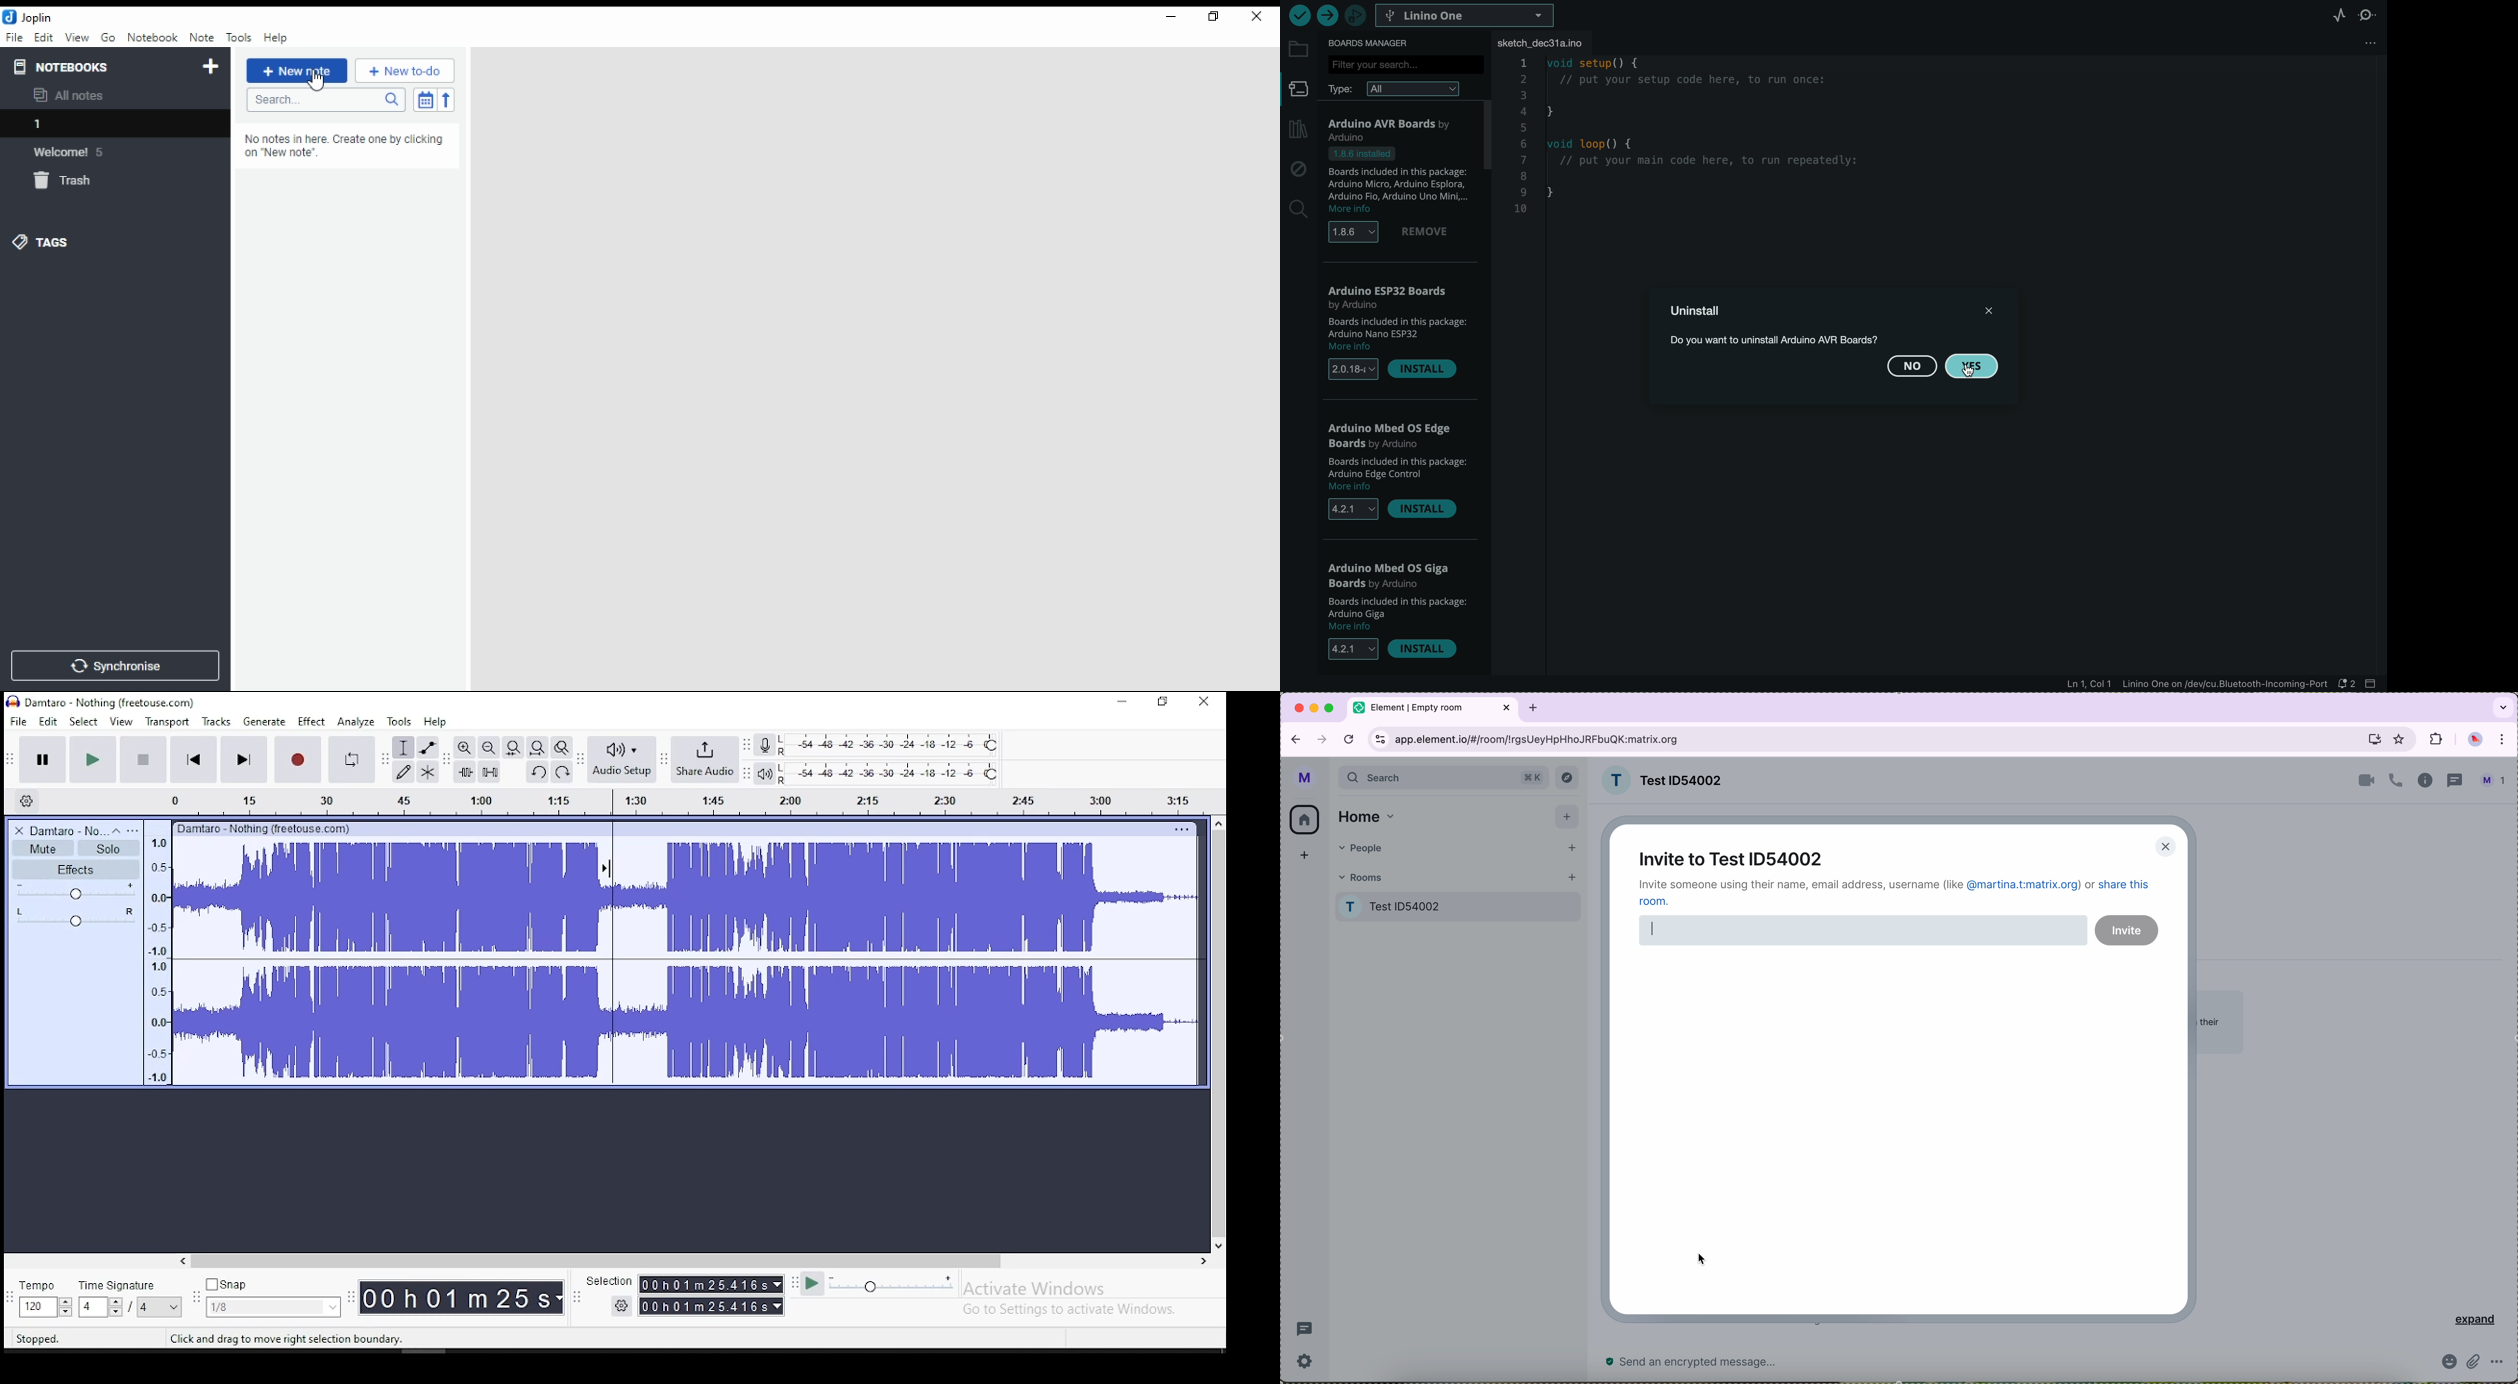 The width and height of the screenshot is (2520, 1400). Describe the element at coordinates (562, 748) in the screenshot. I see `zoom toggle` at that location.